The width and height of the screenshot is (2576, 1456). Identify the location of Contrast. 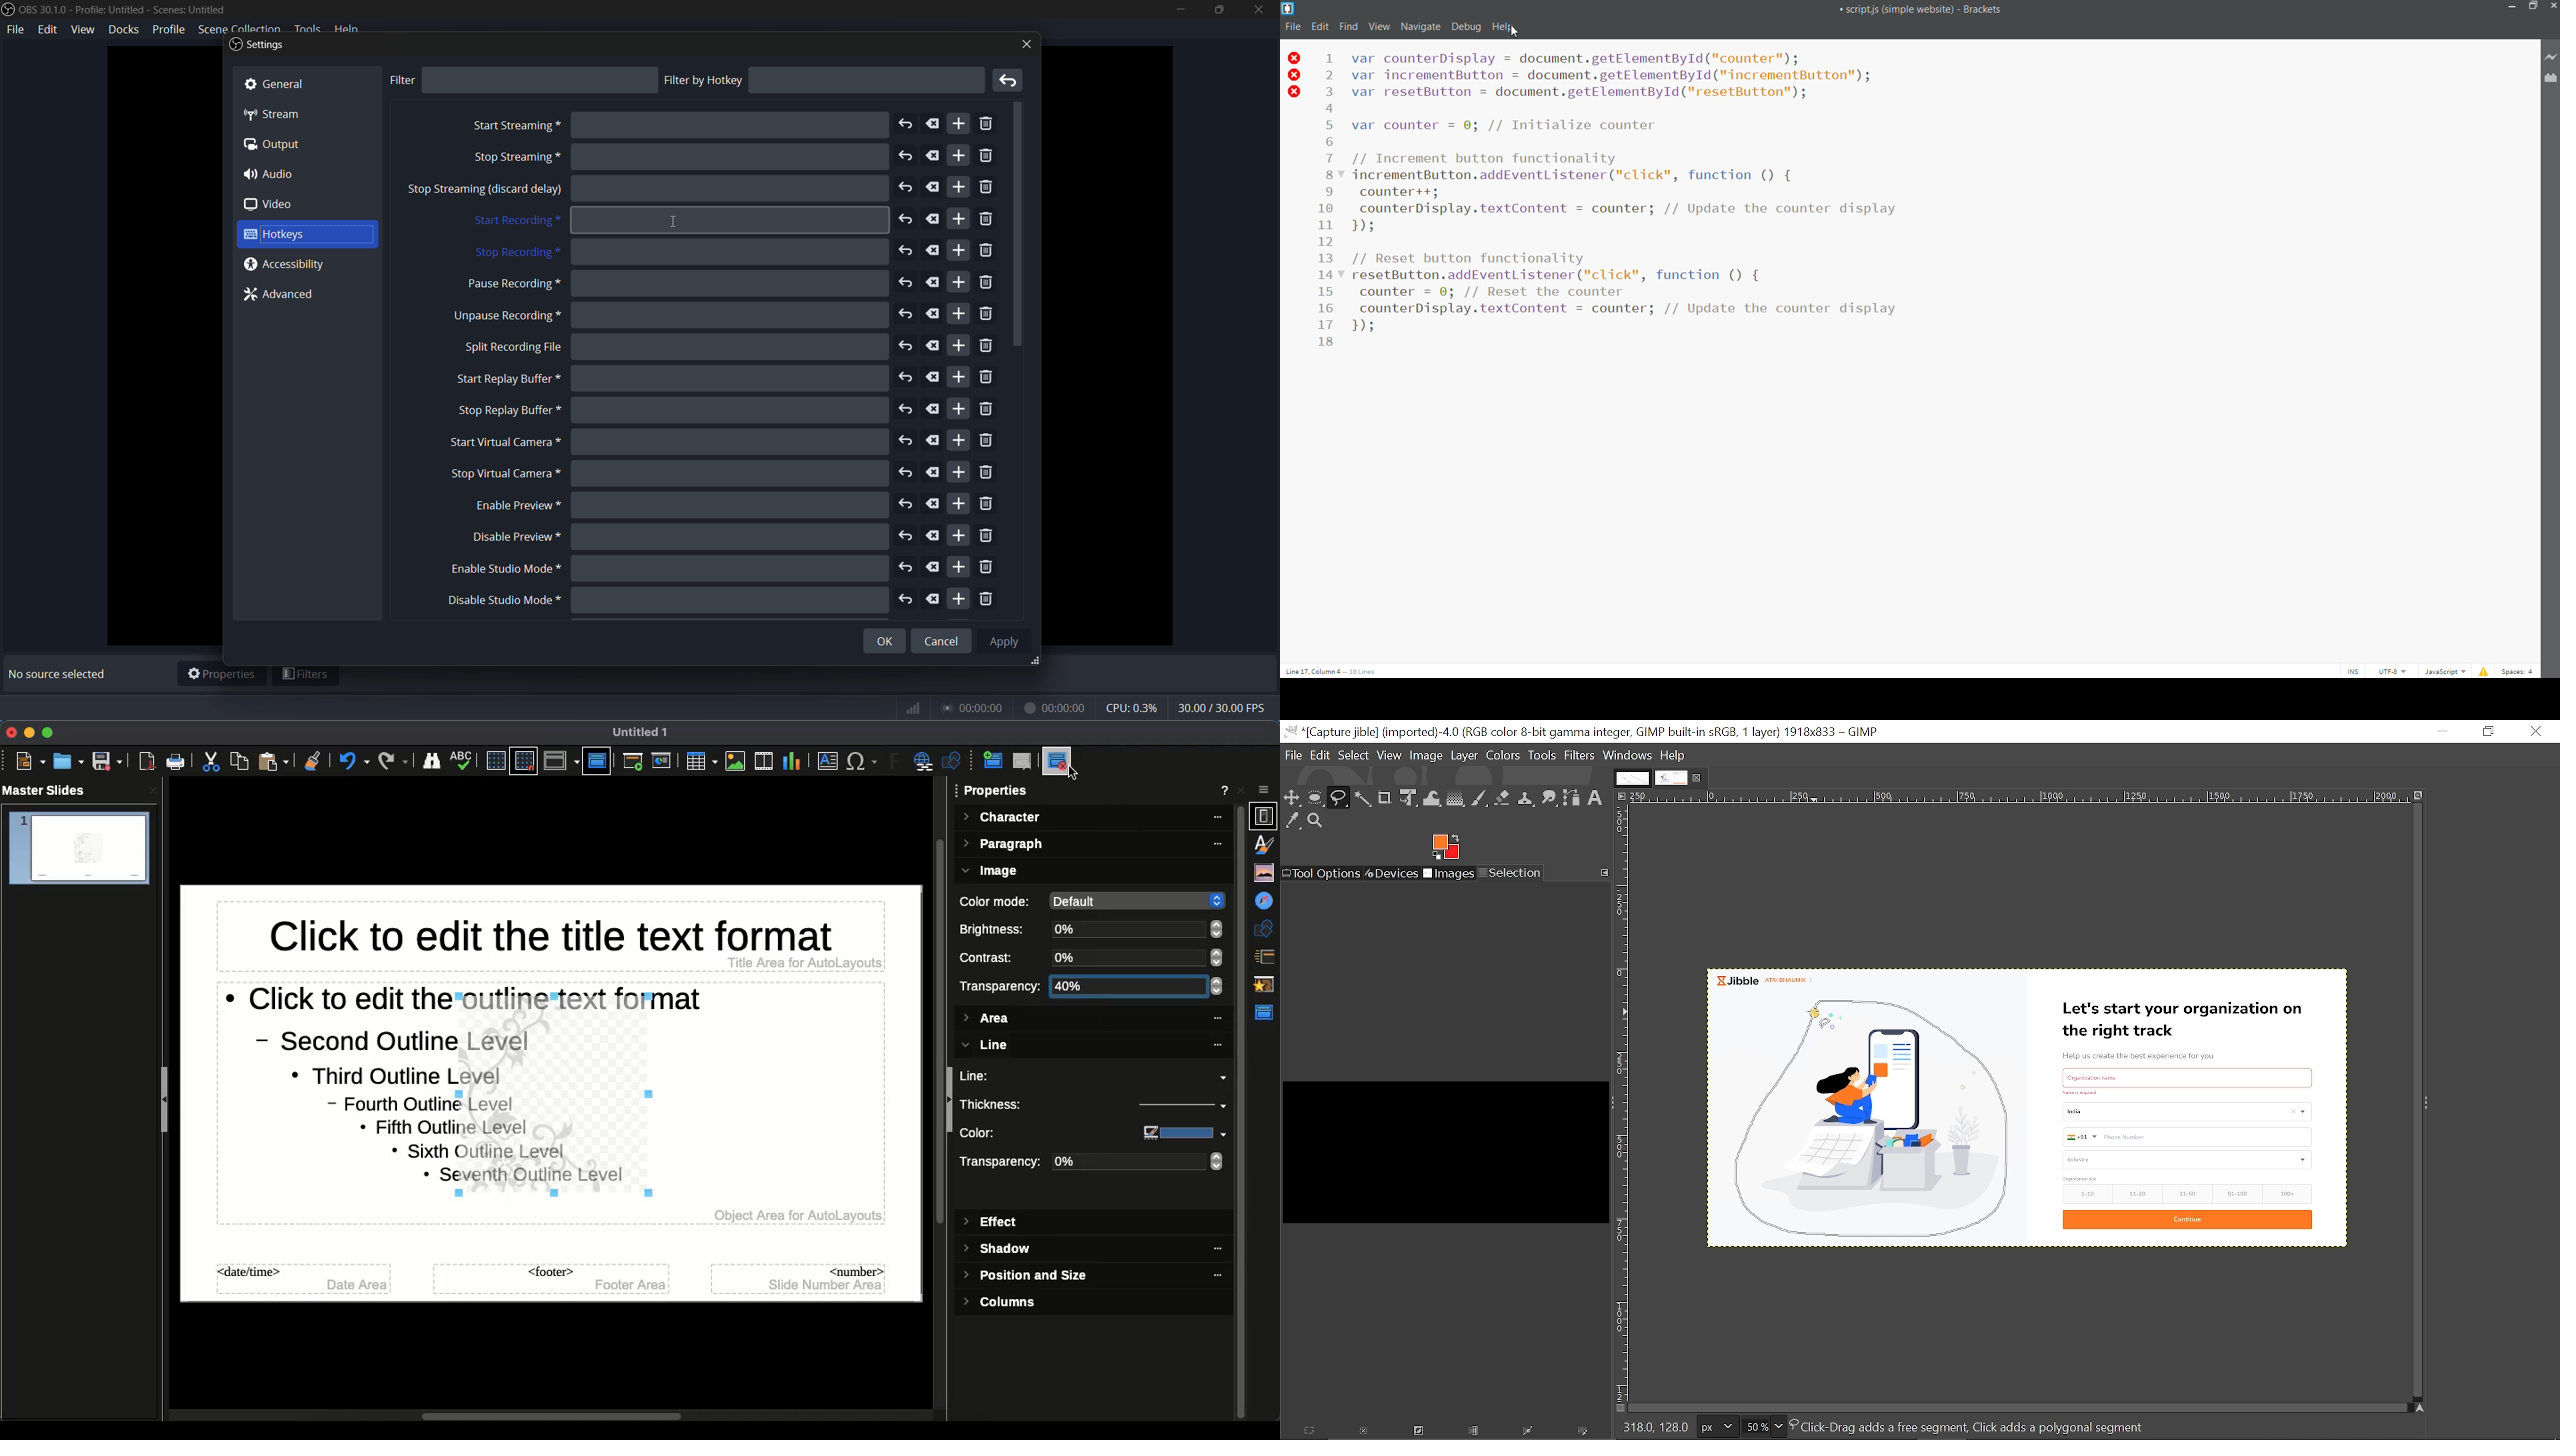
(993, 958).